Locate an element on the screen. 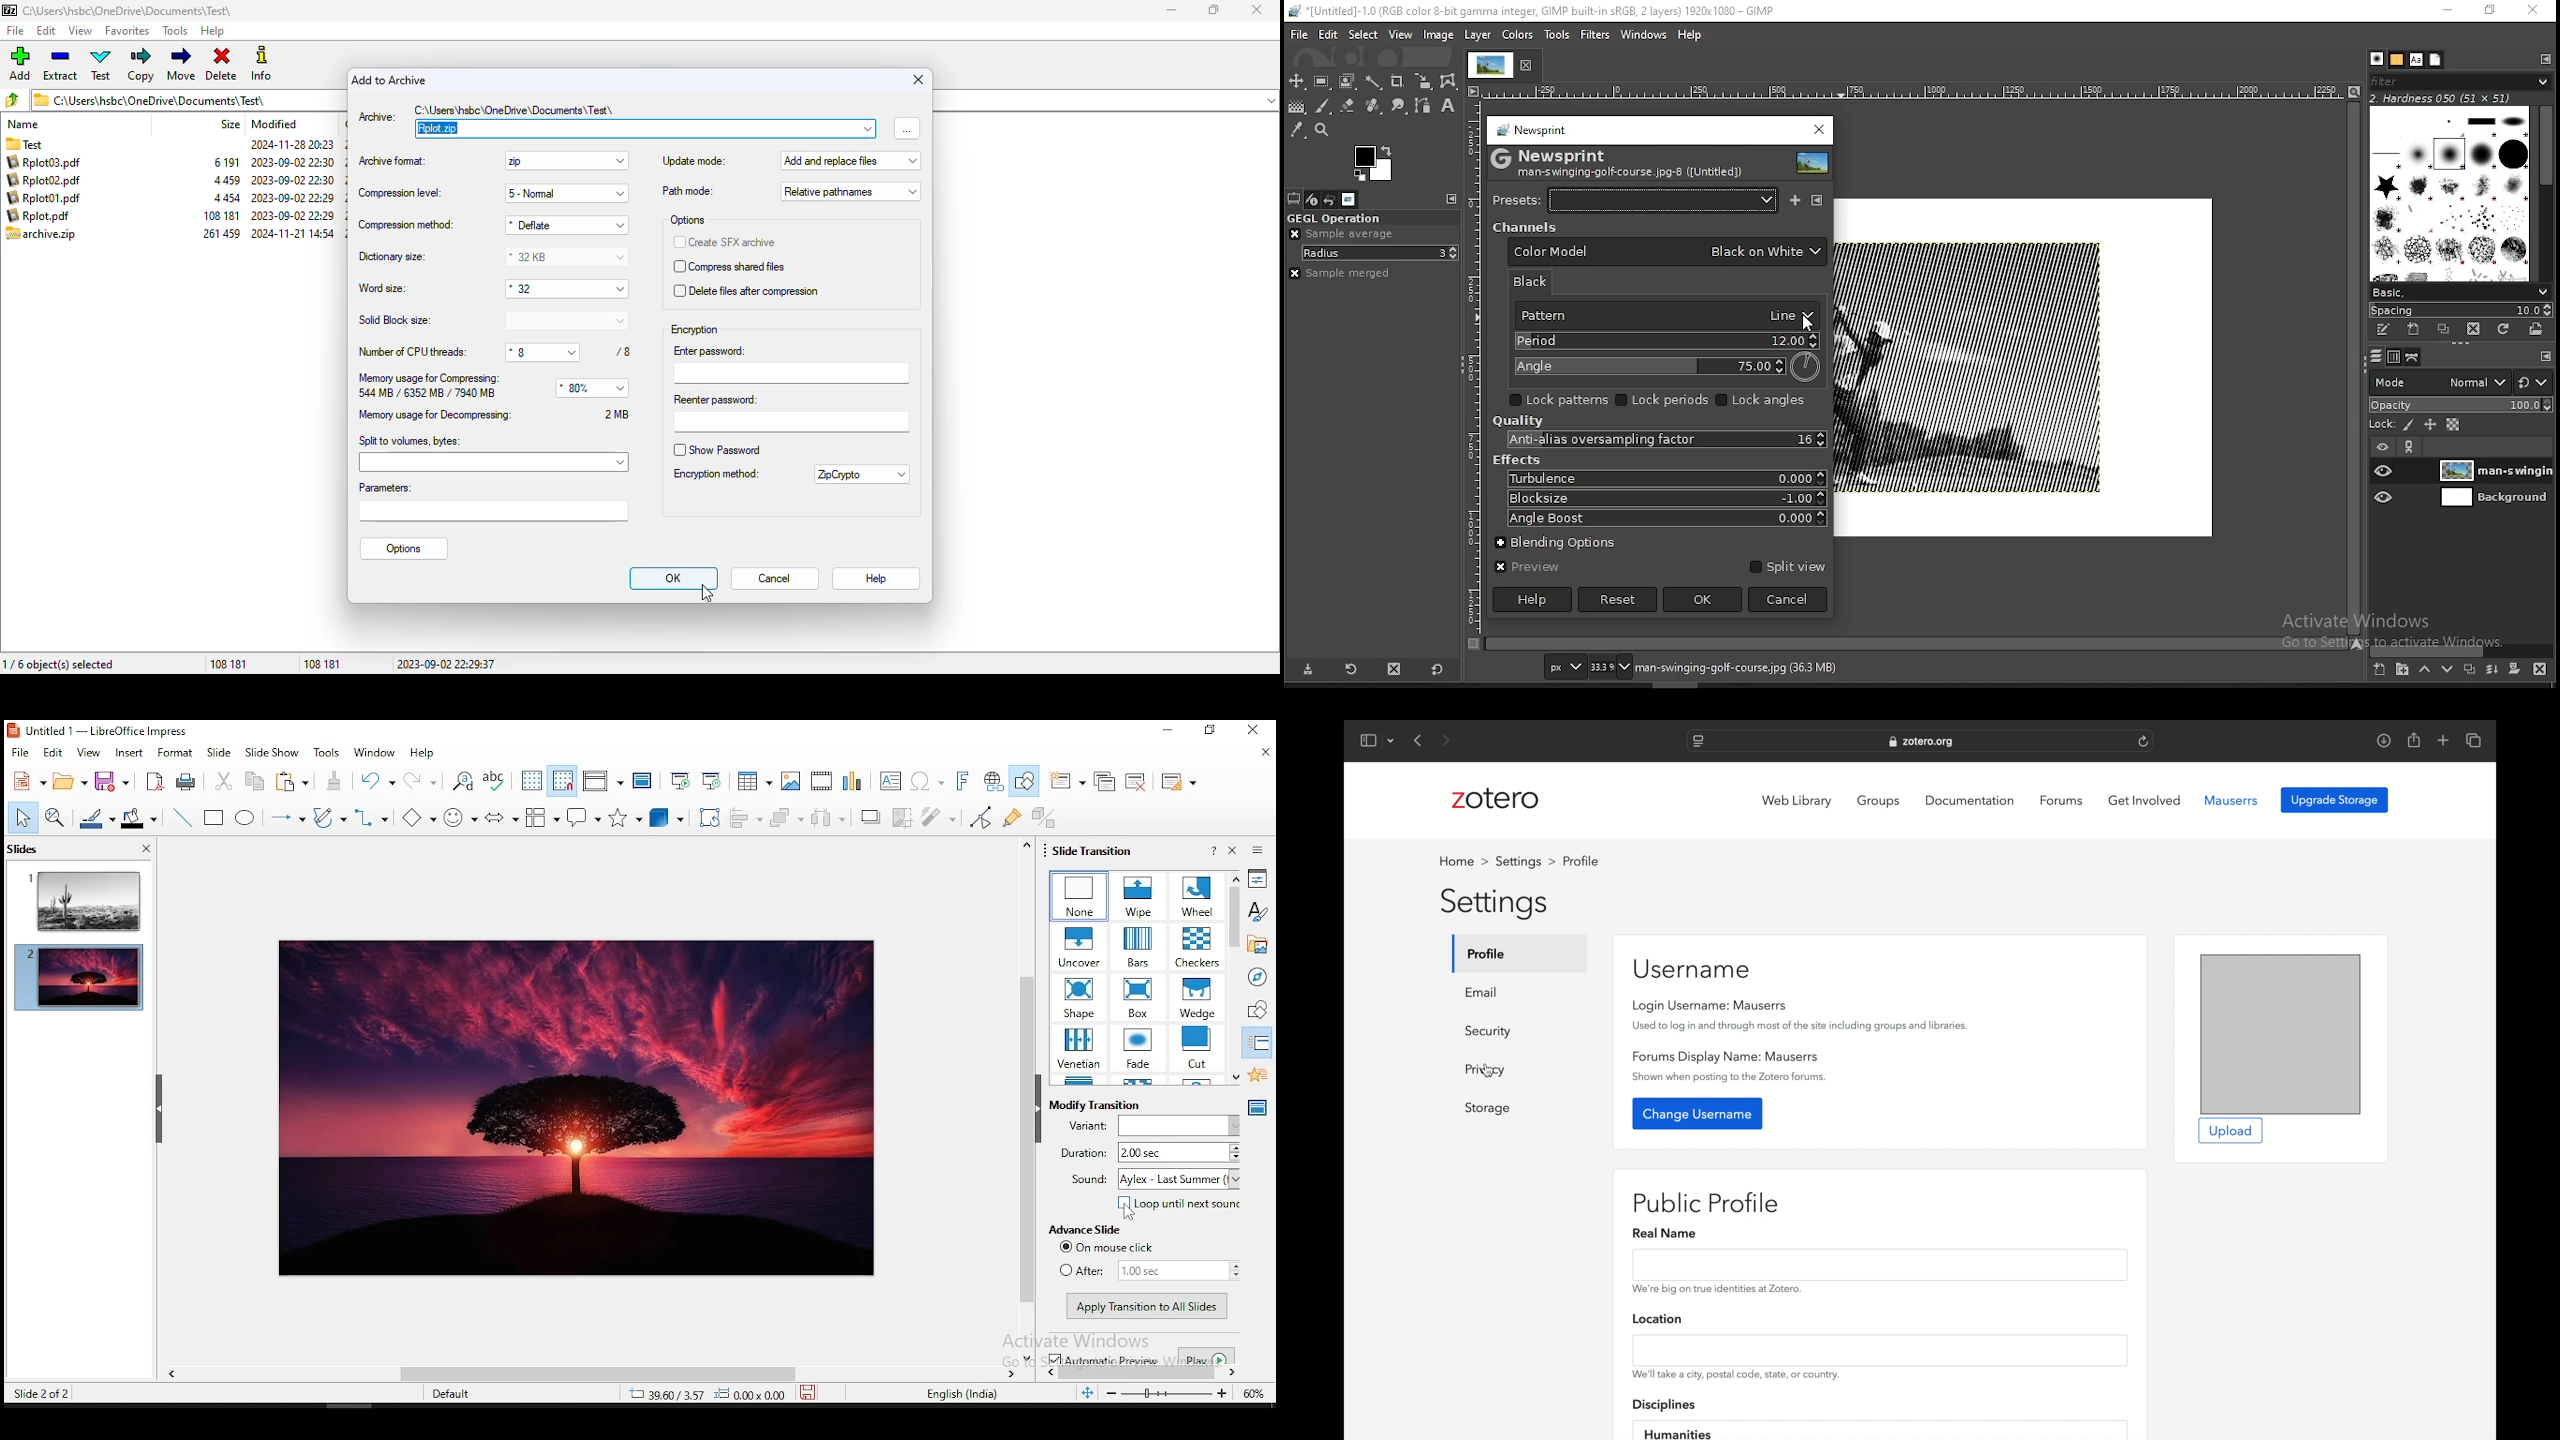  refresh brushes is located at coordinates (2505, 330).